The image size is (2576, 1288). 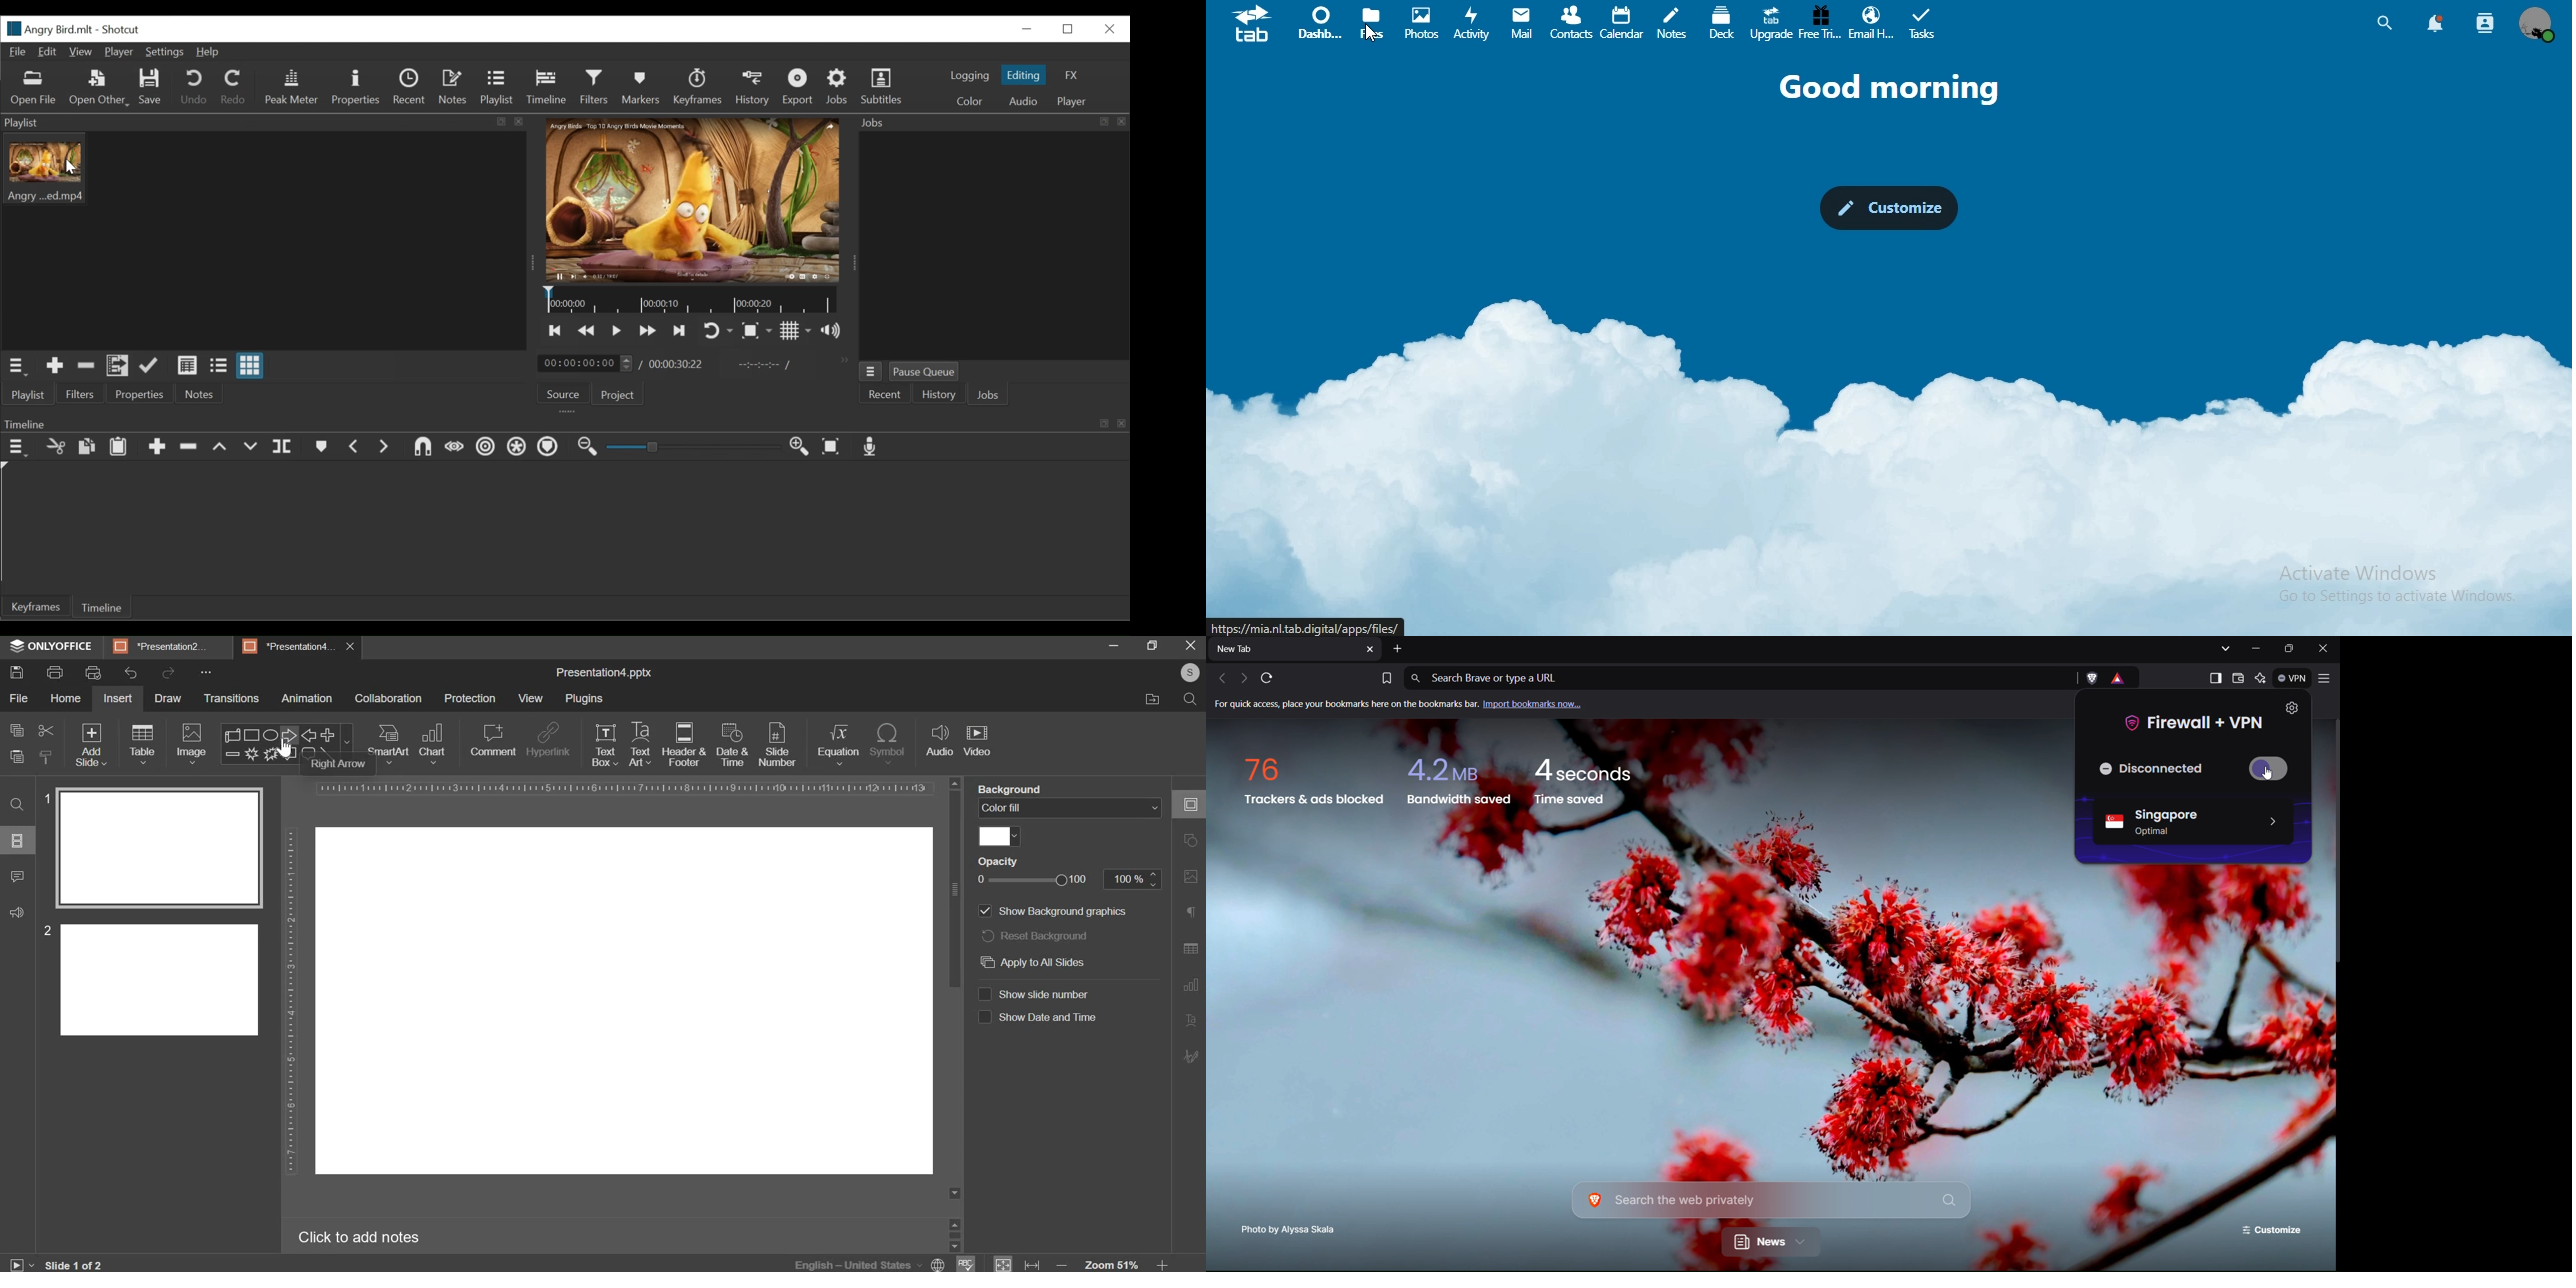 I want to click on Jobs, so click(x=989, y=395).